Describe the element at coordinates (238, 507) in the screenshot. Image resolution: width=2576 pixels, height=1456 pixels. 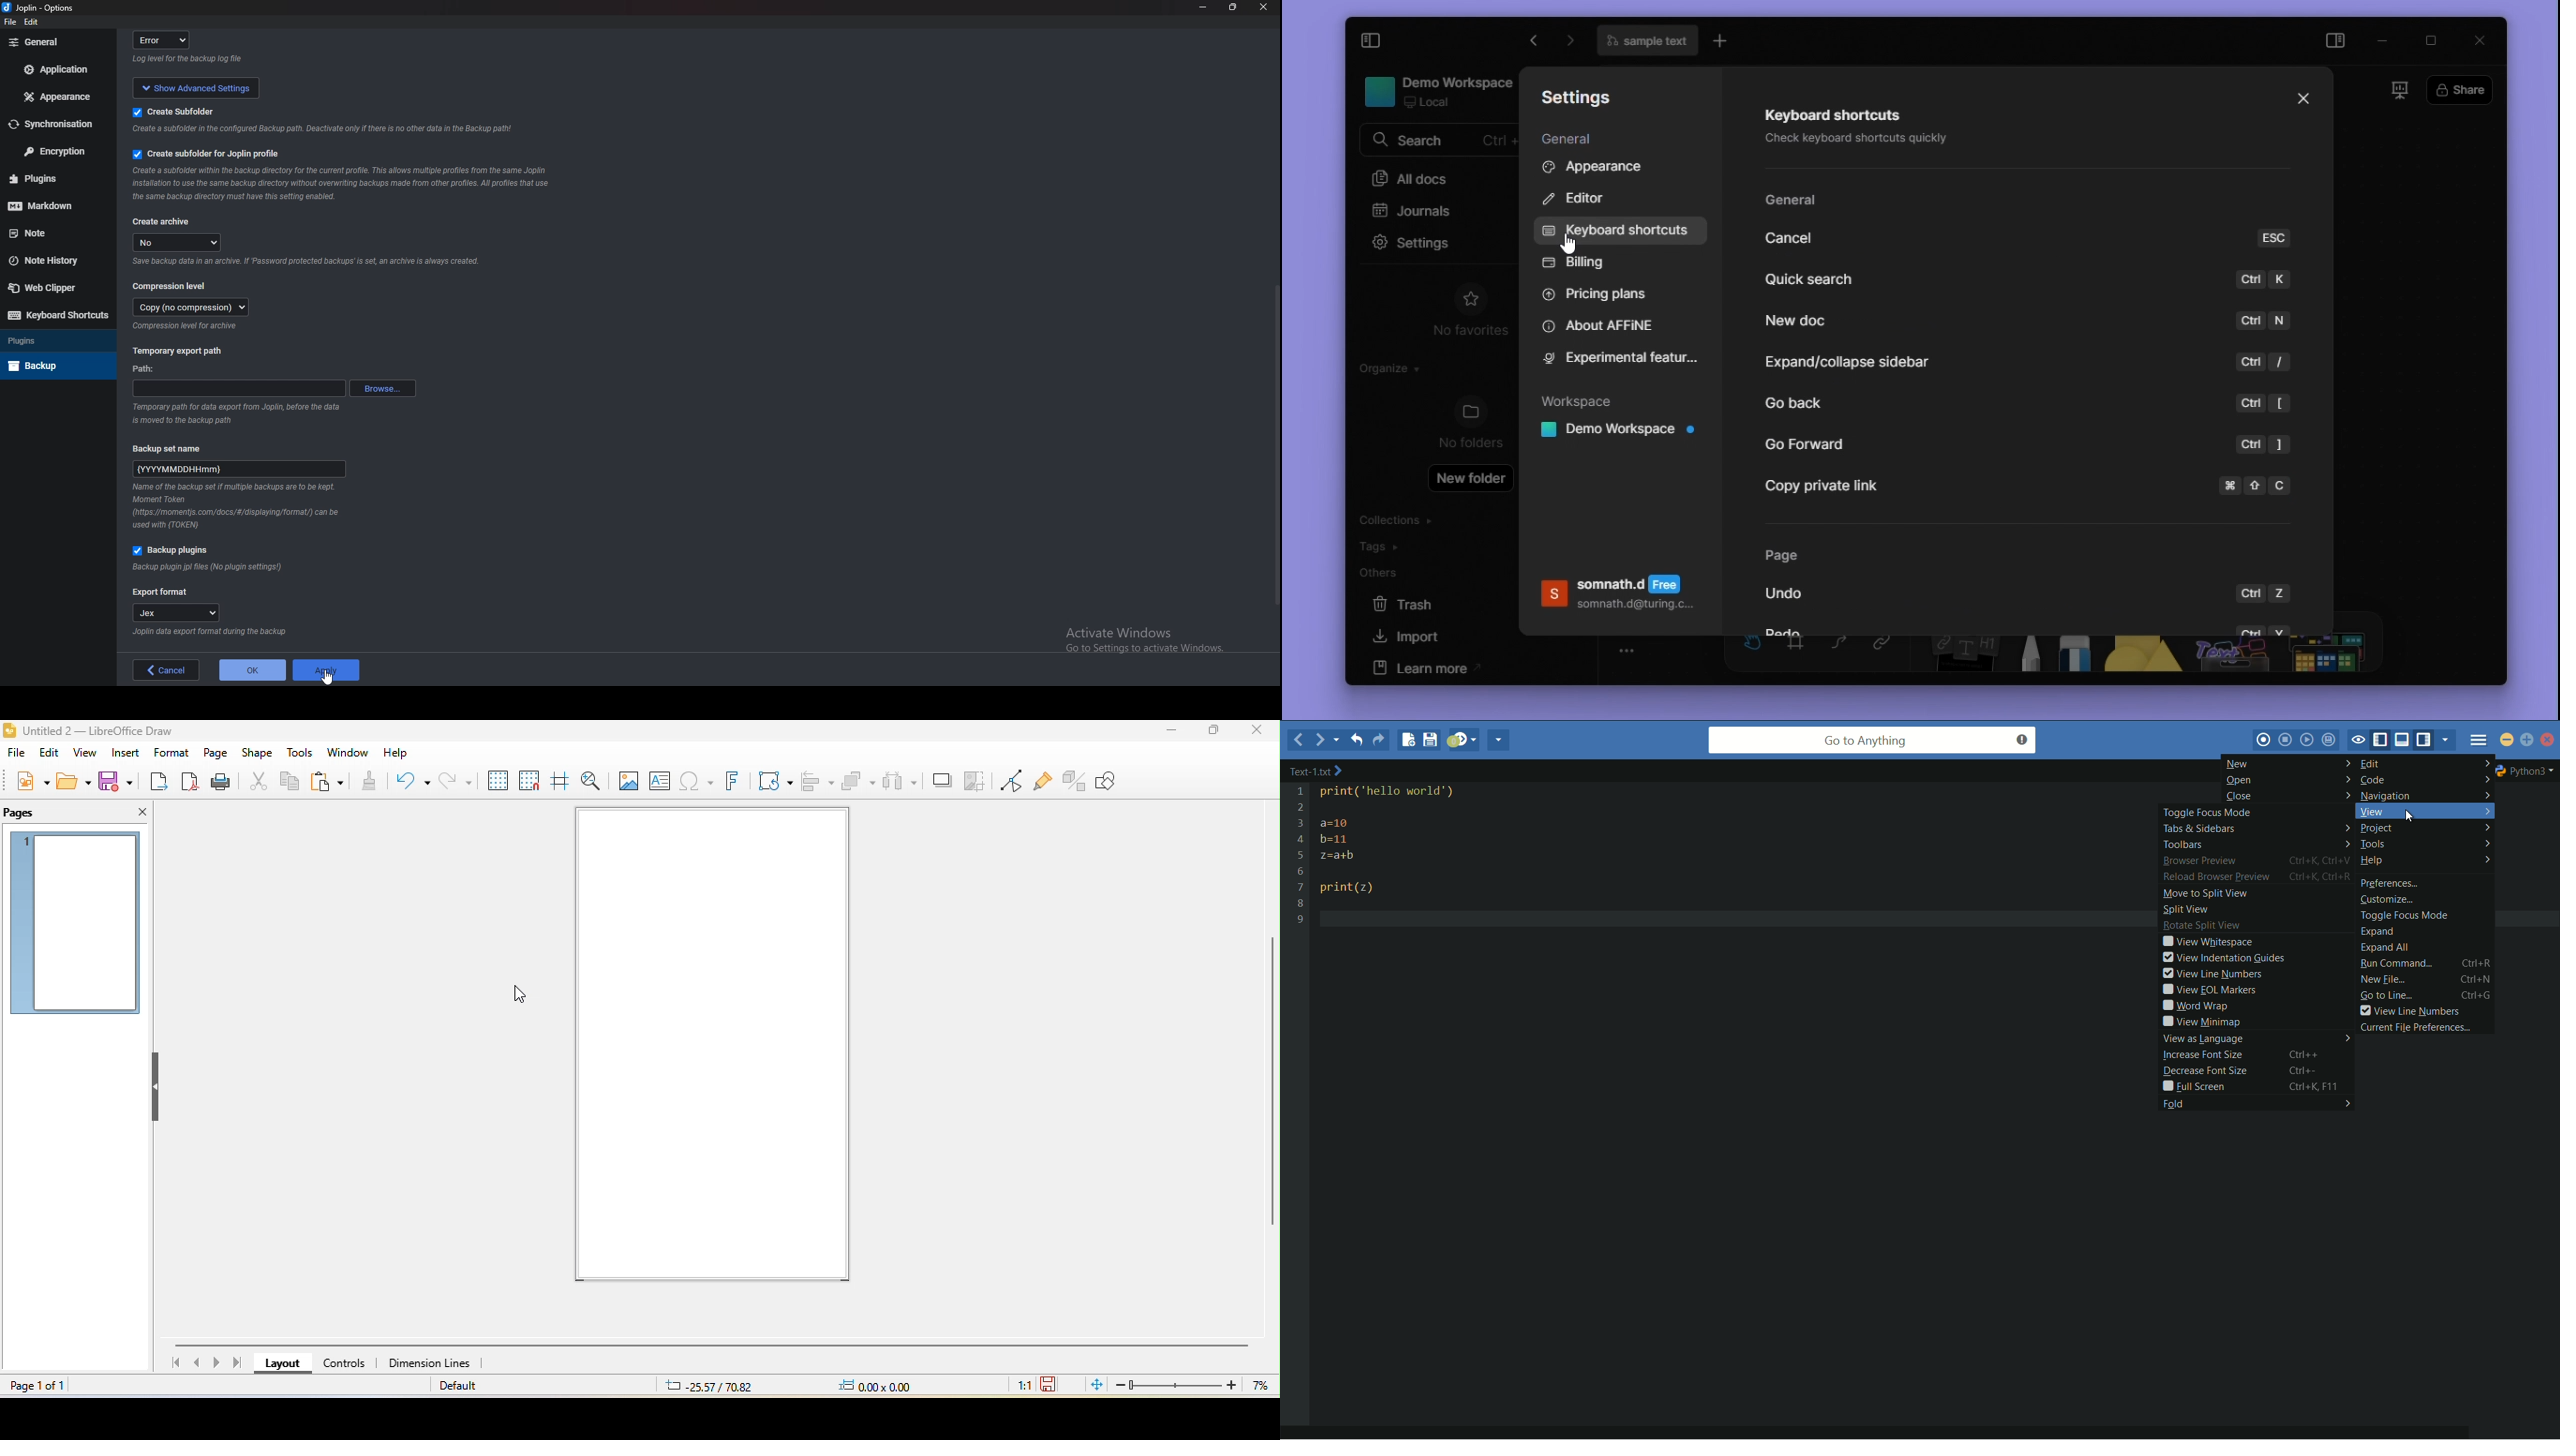
I see `Info` at that location.